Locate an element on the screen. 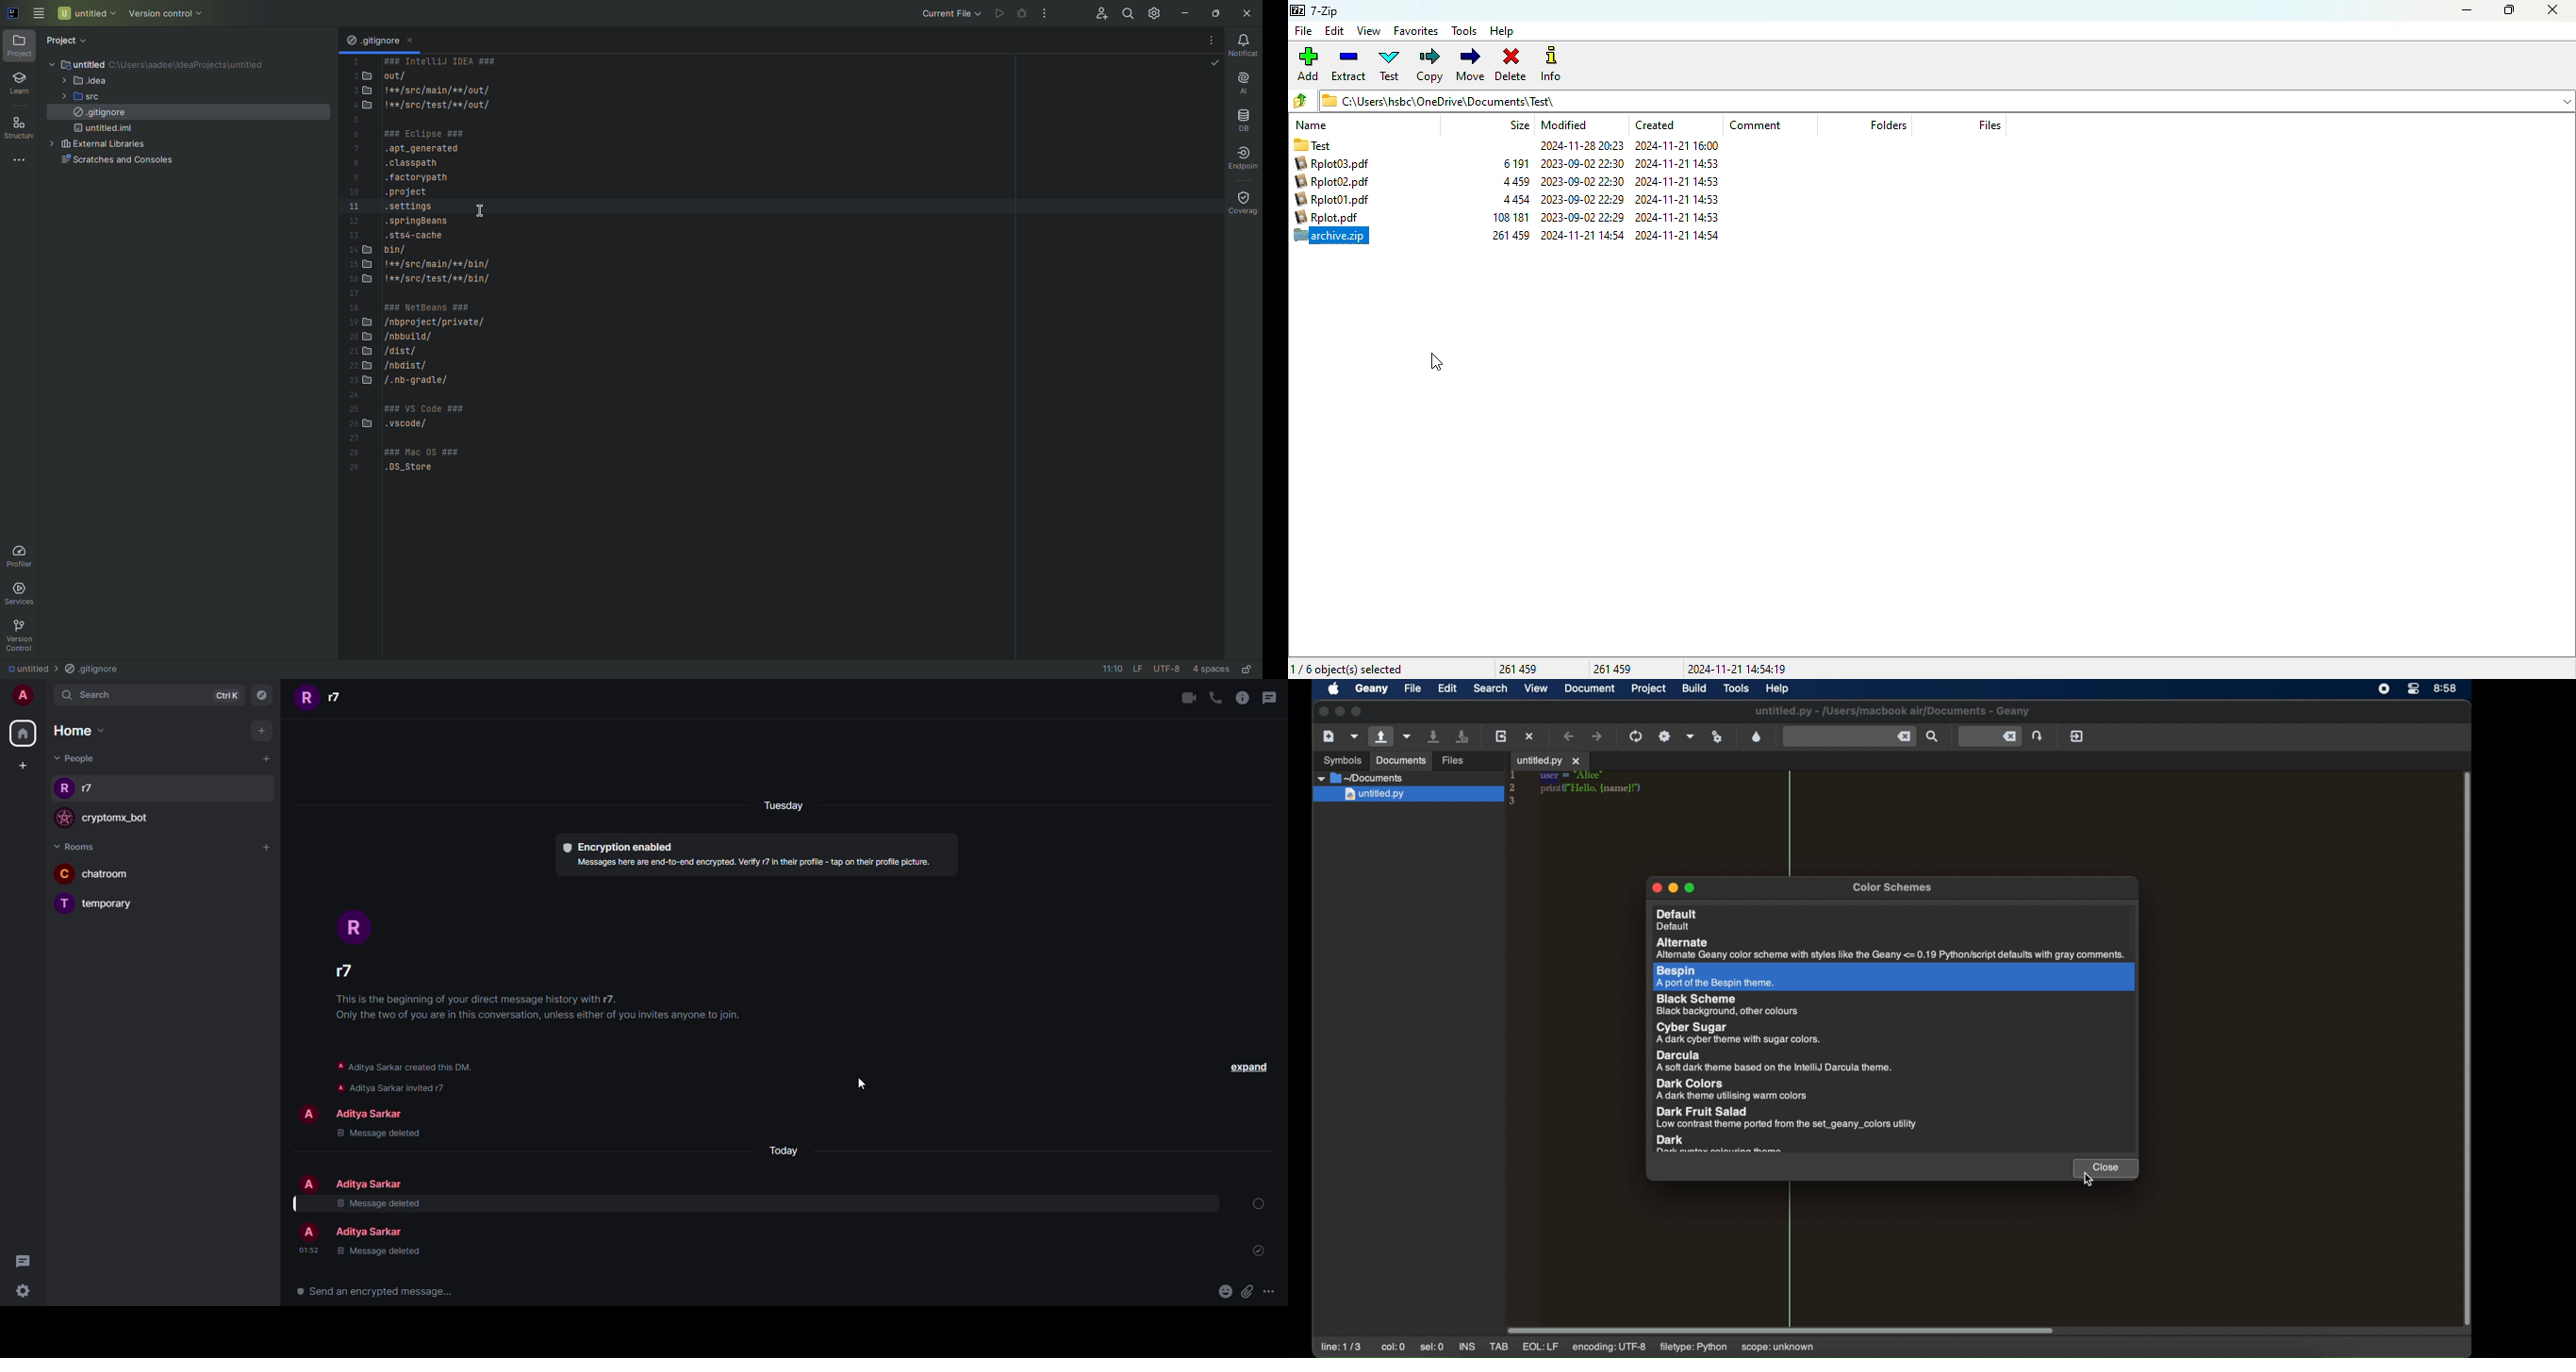  people is located at coordinates (76, 758).